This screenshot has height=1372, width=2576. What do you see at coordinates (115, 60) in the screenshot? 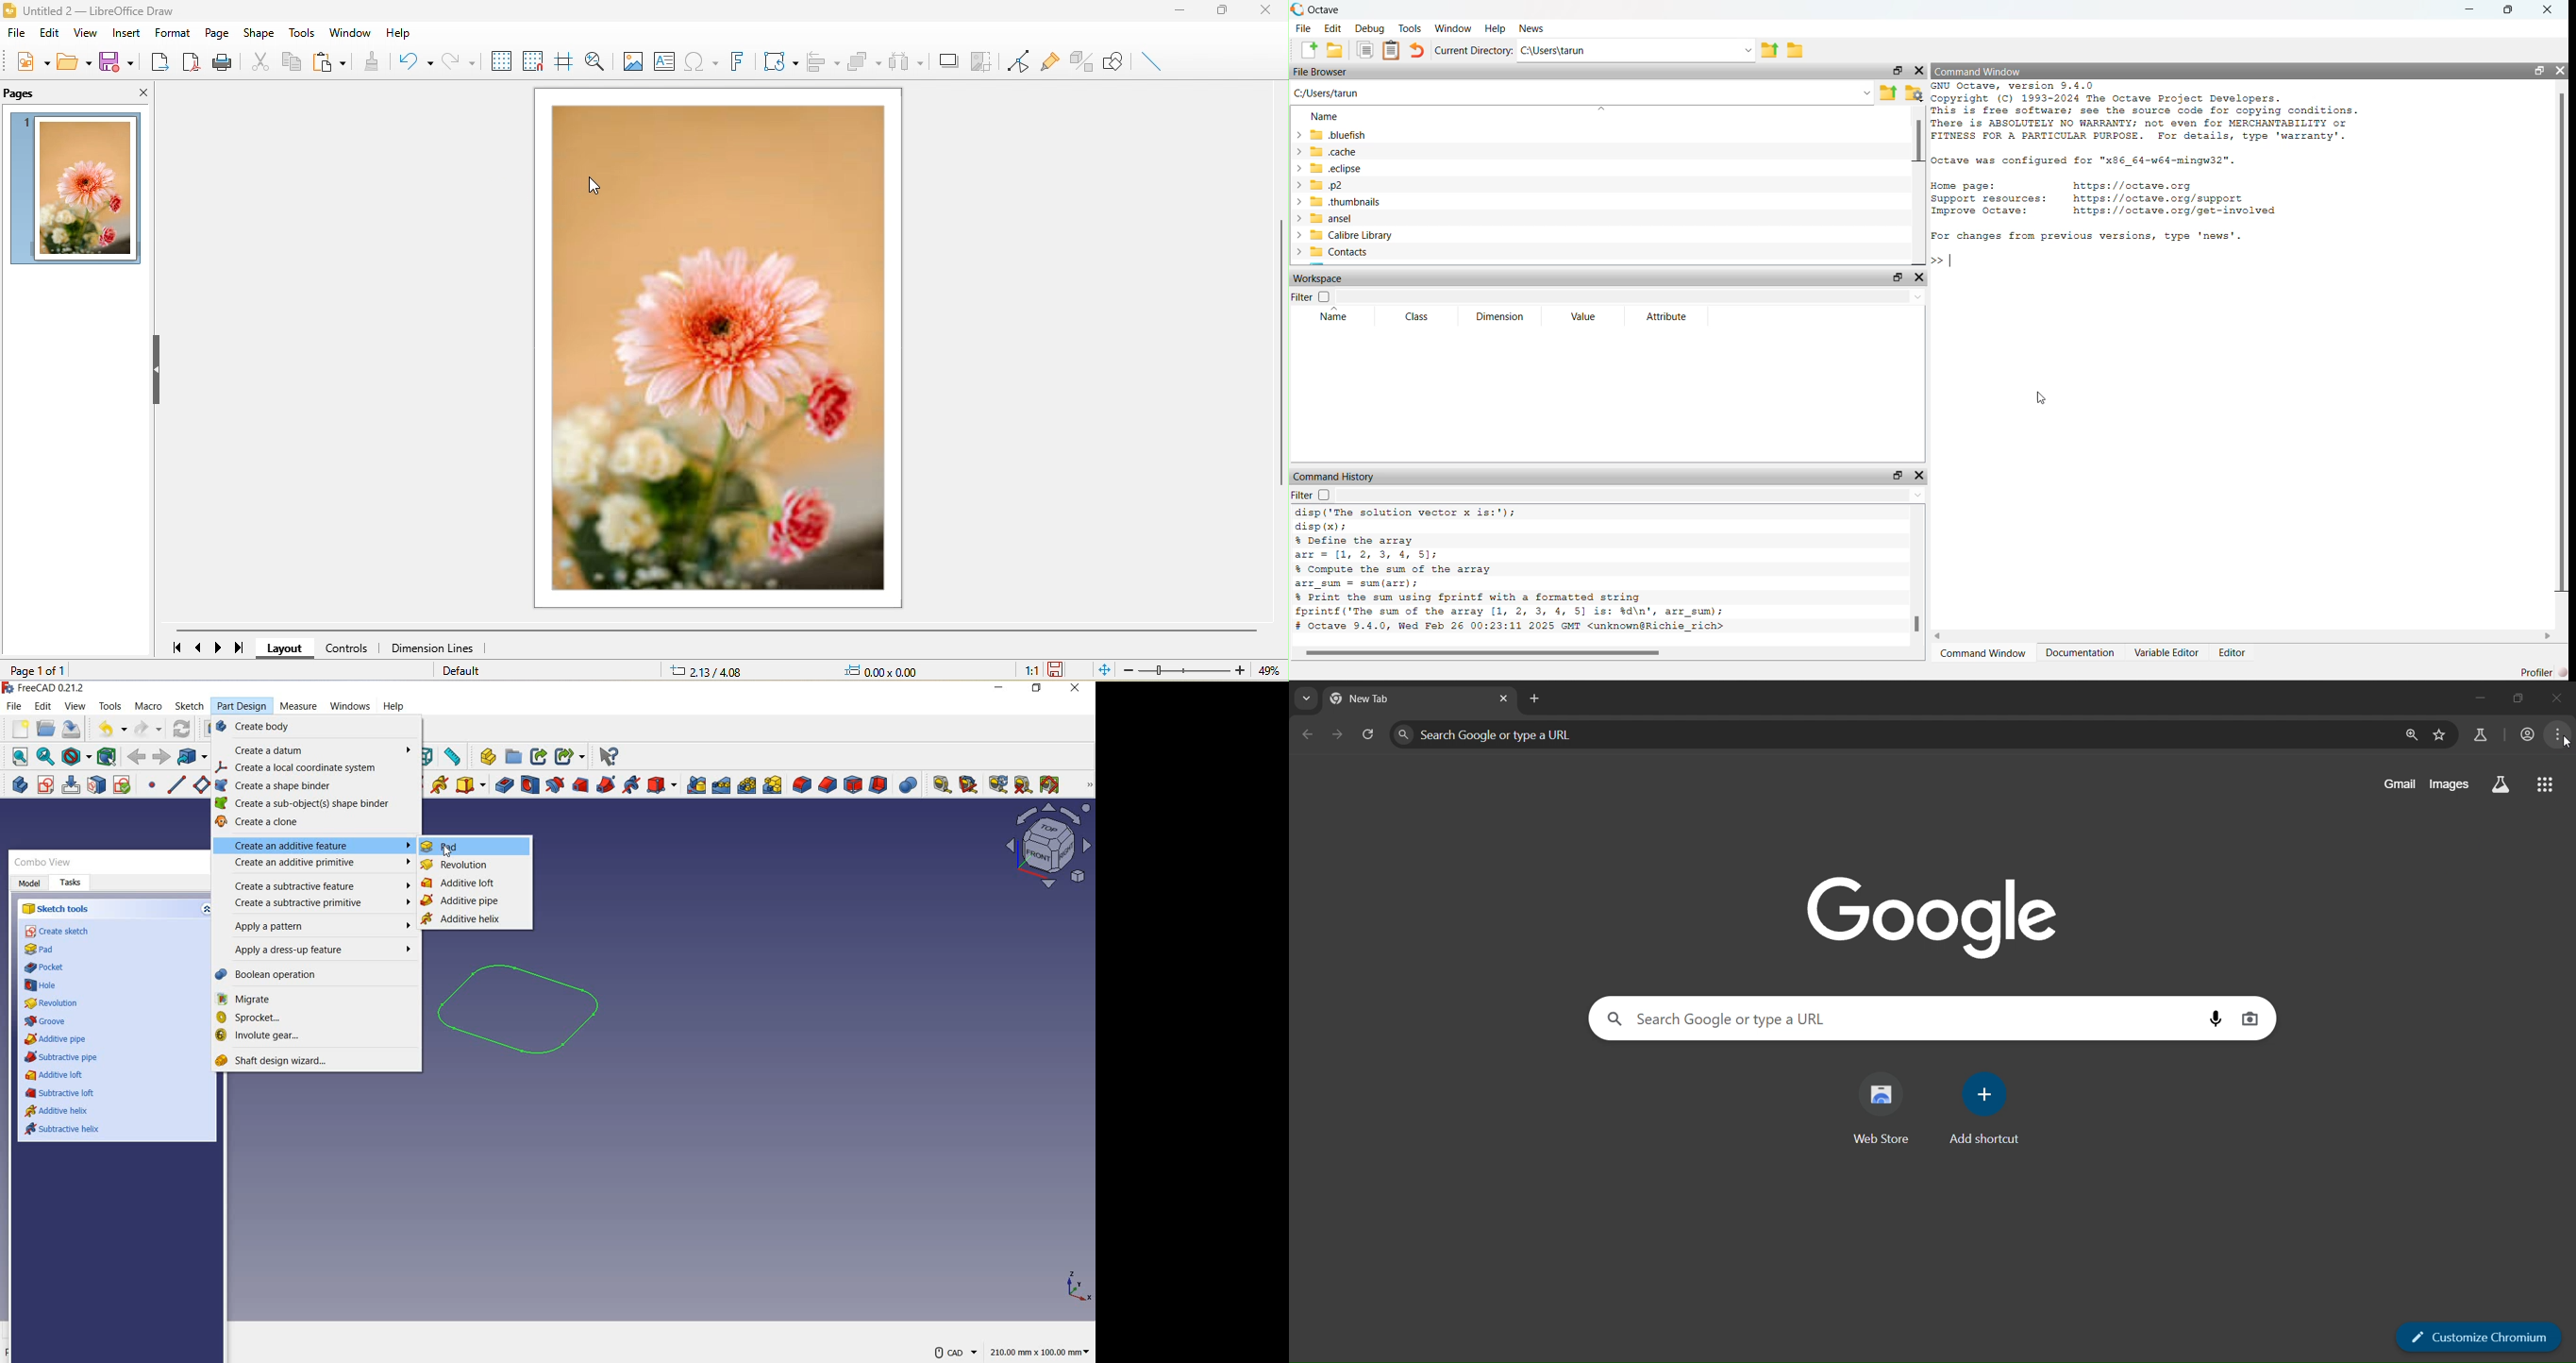
I see `save` at bounding box center [115, 60].